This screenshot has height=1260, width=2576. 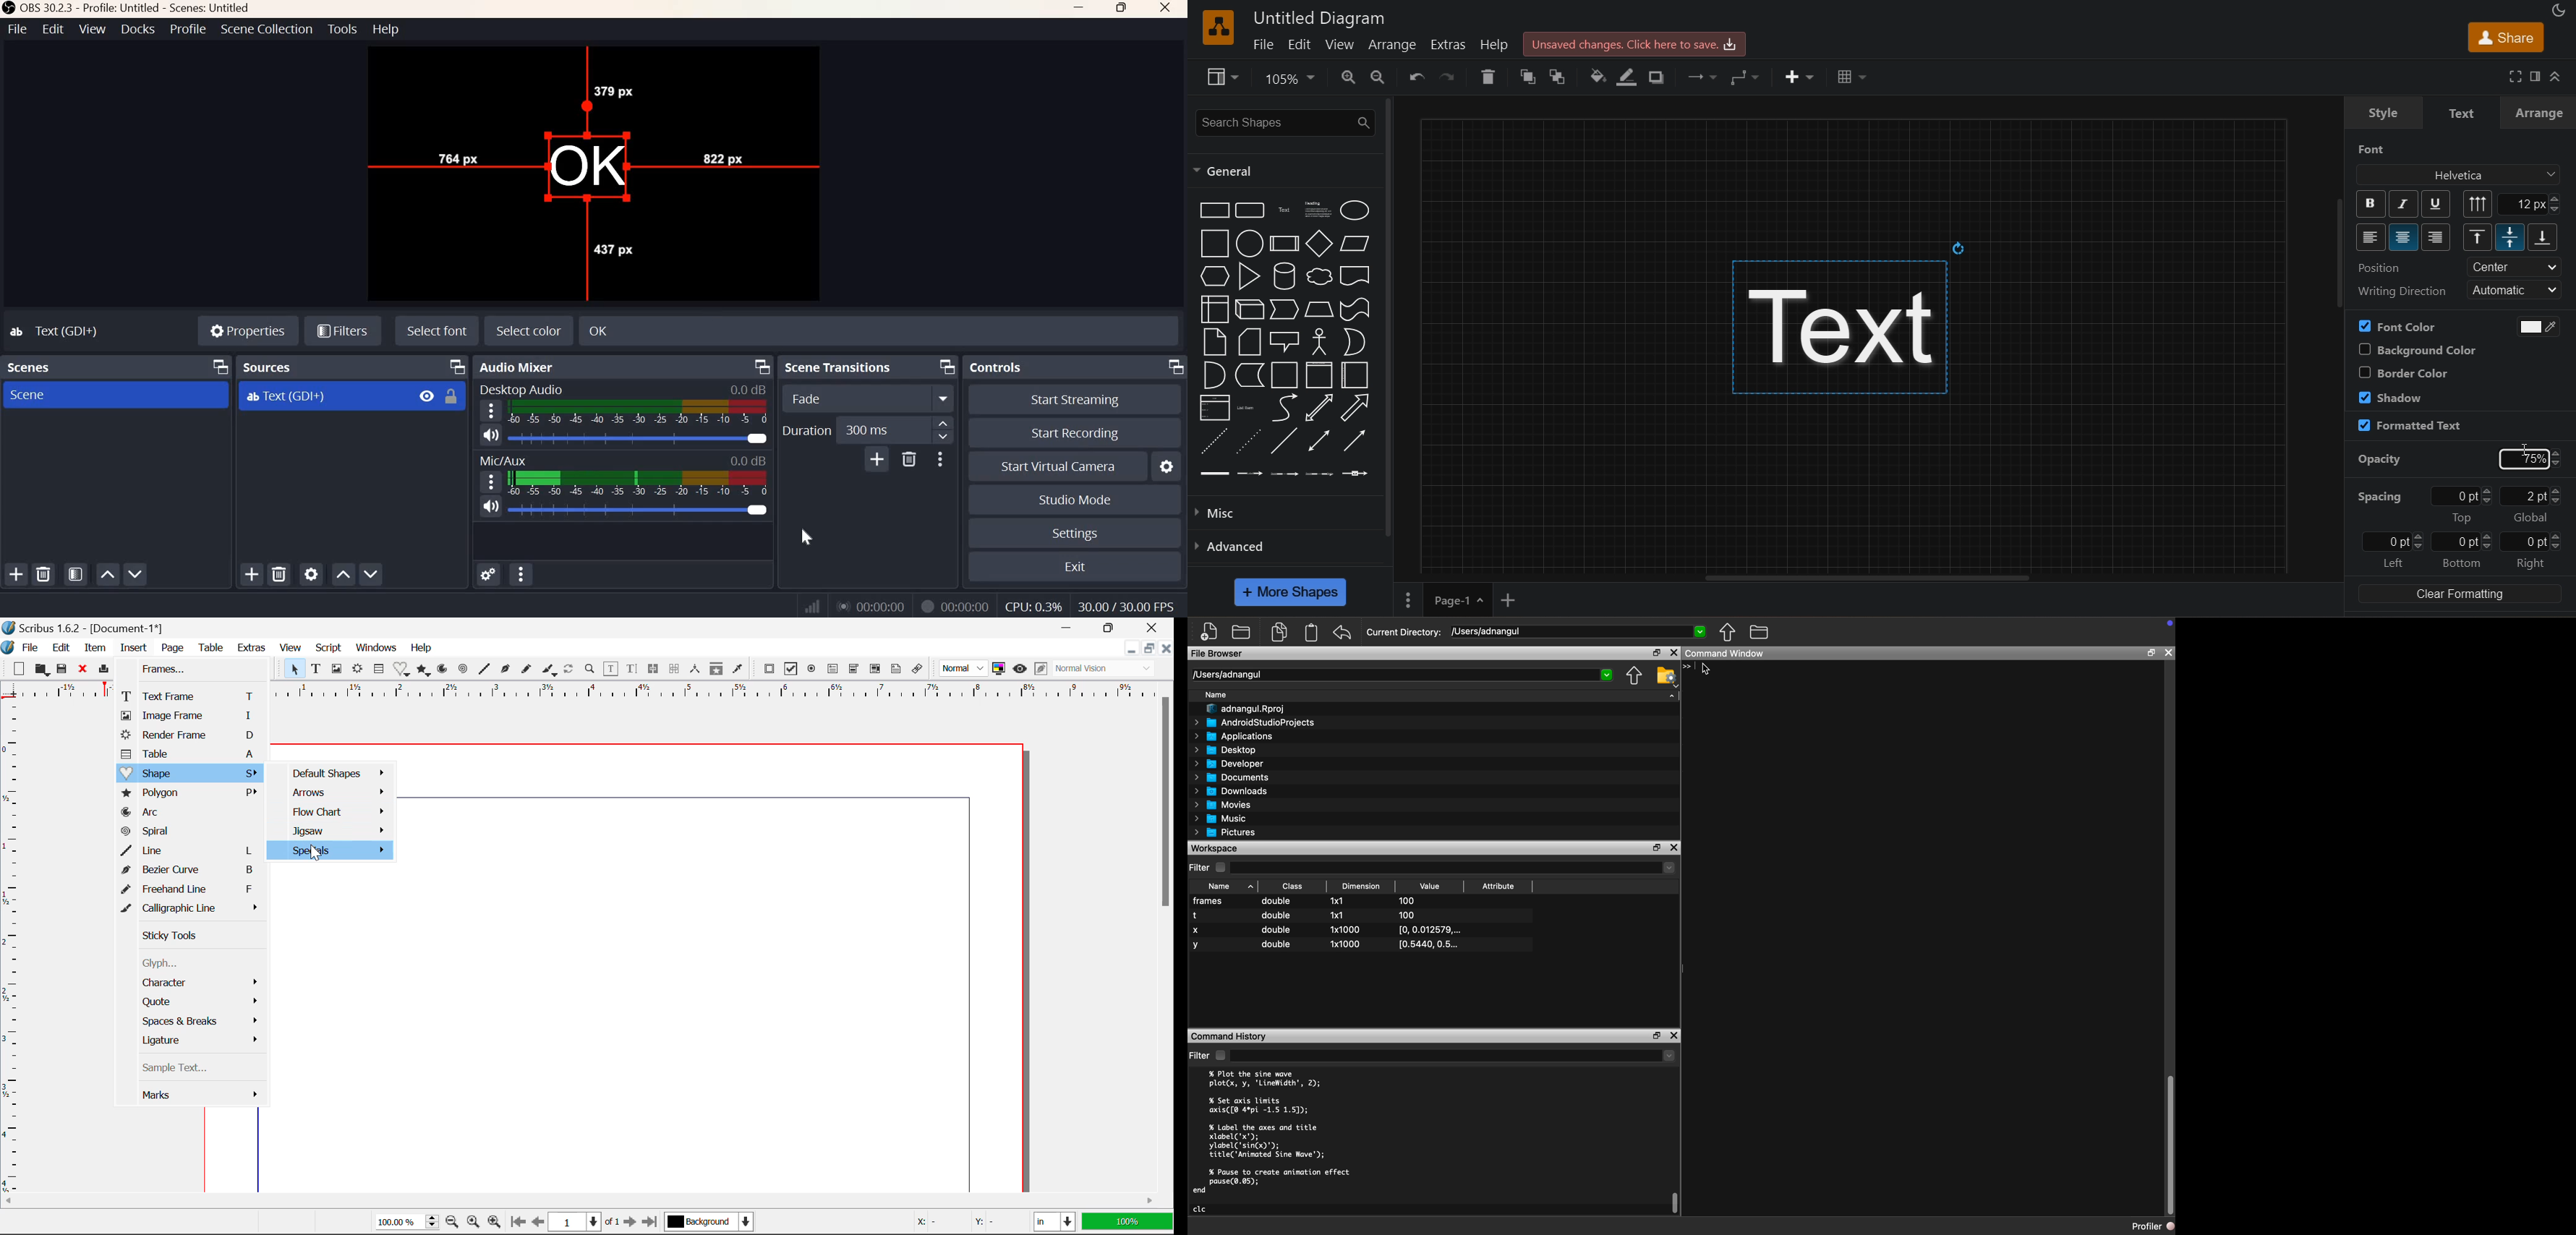 I want to click on Freehand Curve, so click(x=528, y=669).